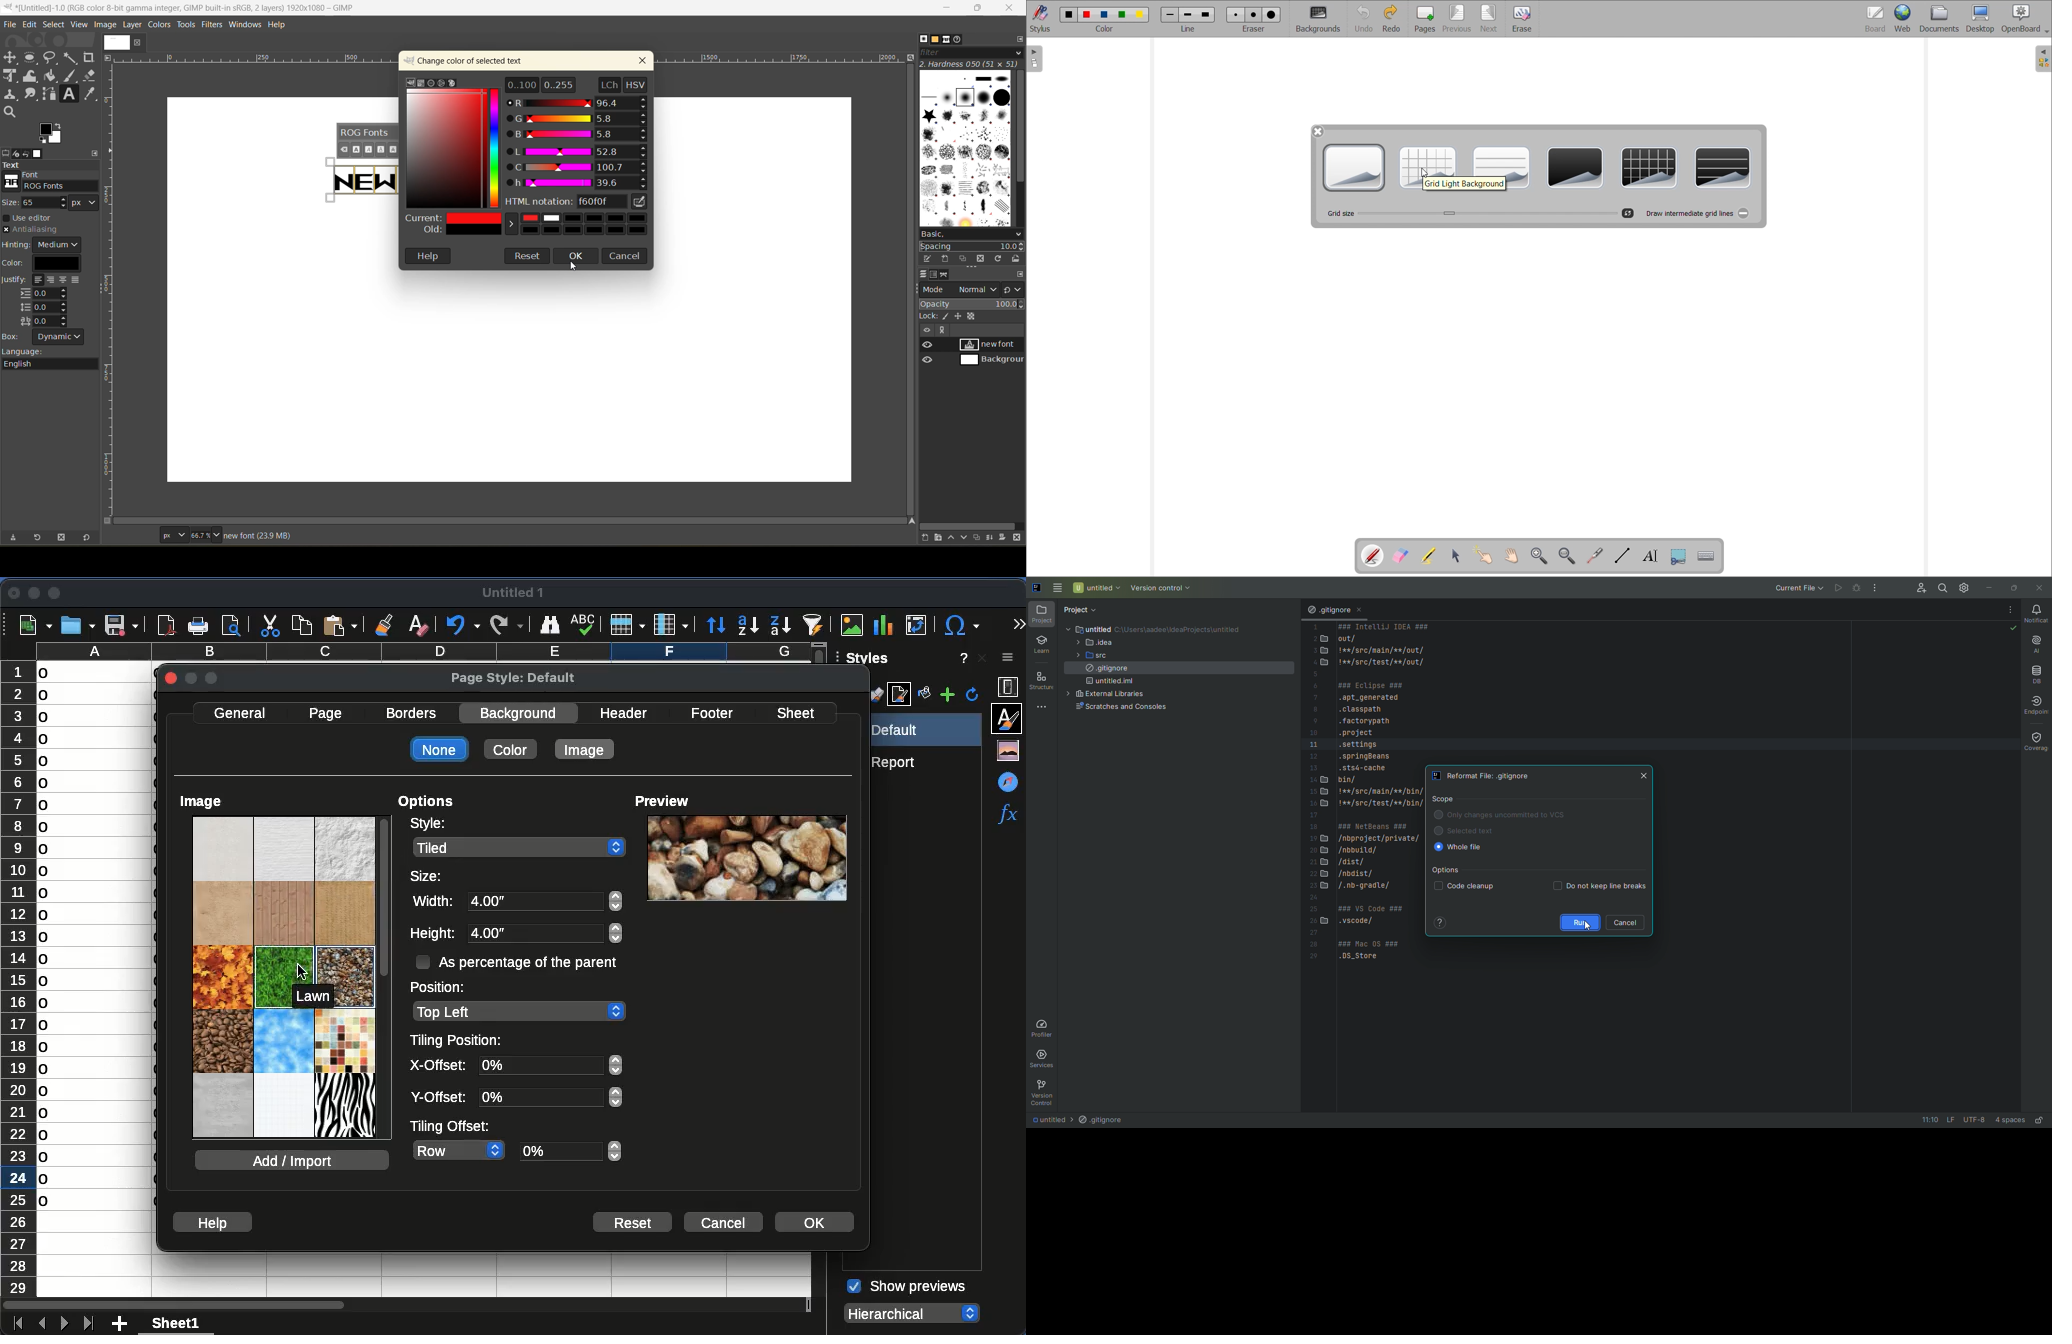 The image size is (2072, 1344). What do you see at coordinates (203, 802) in the screenshot?
I see `image` at bounding box center [203, 802].